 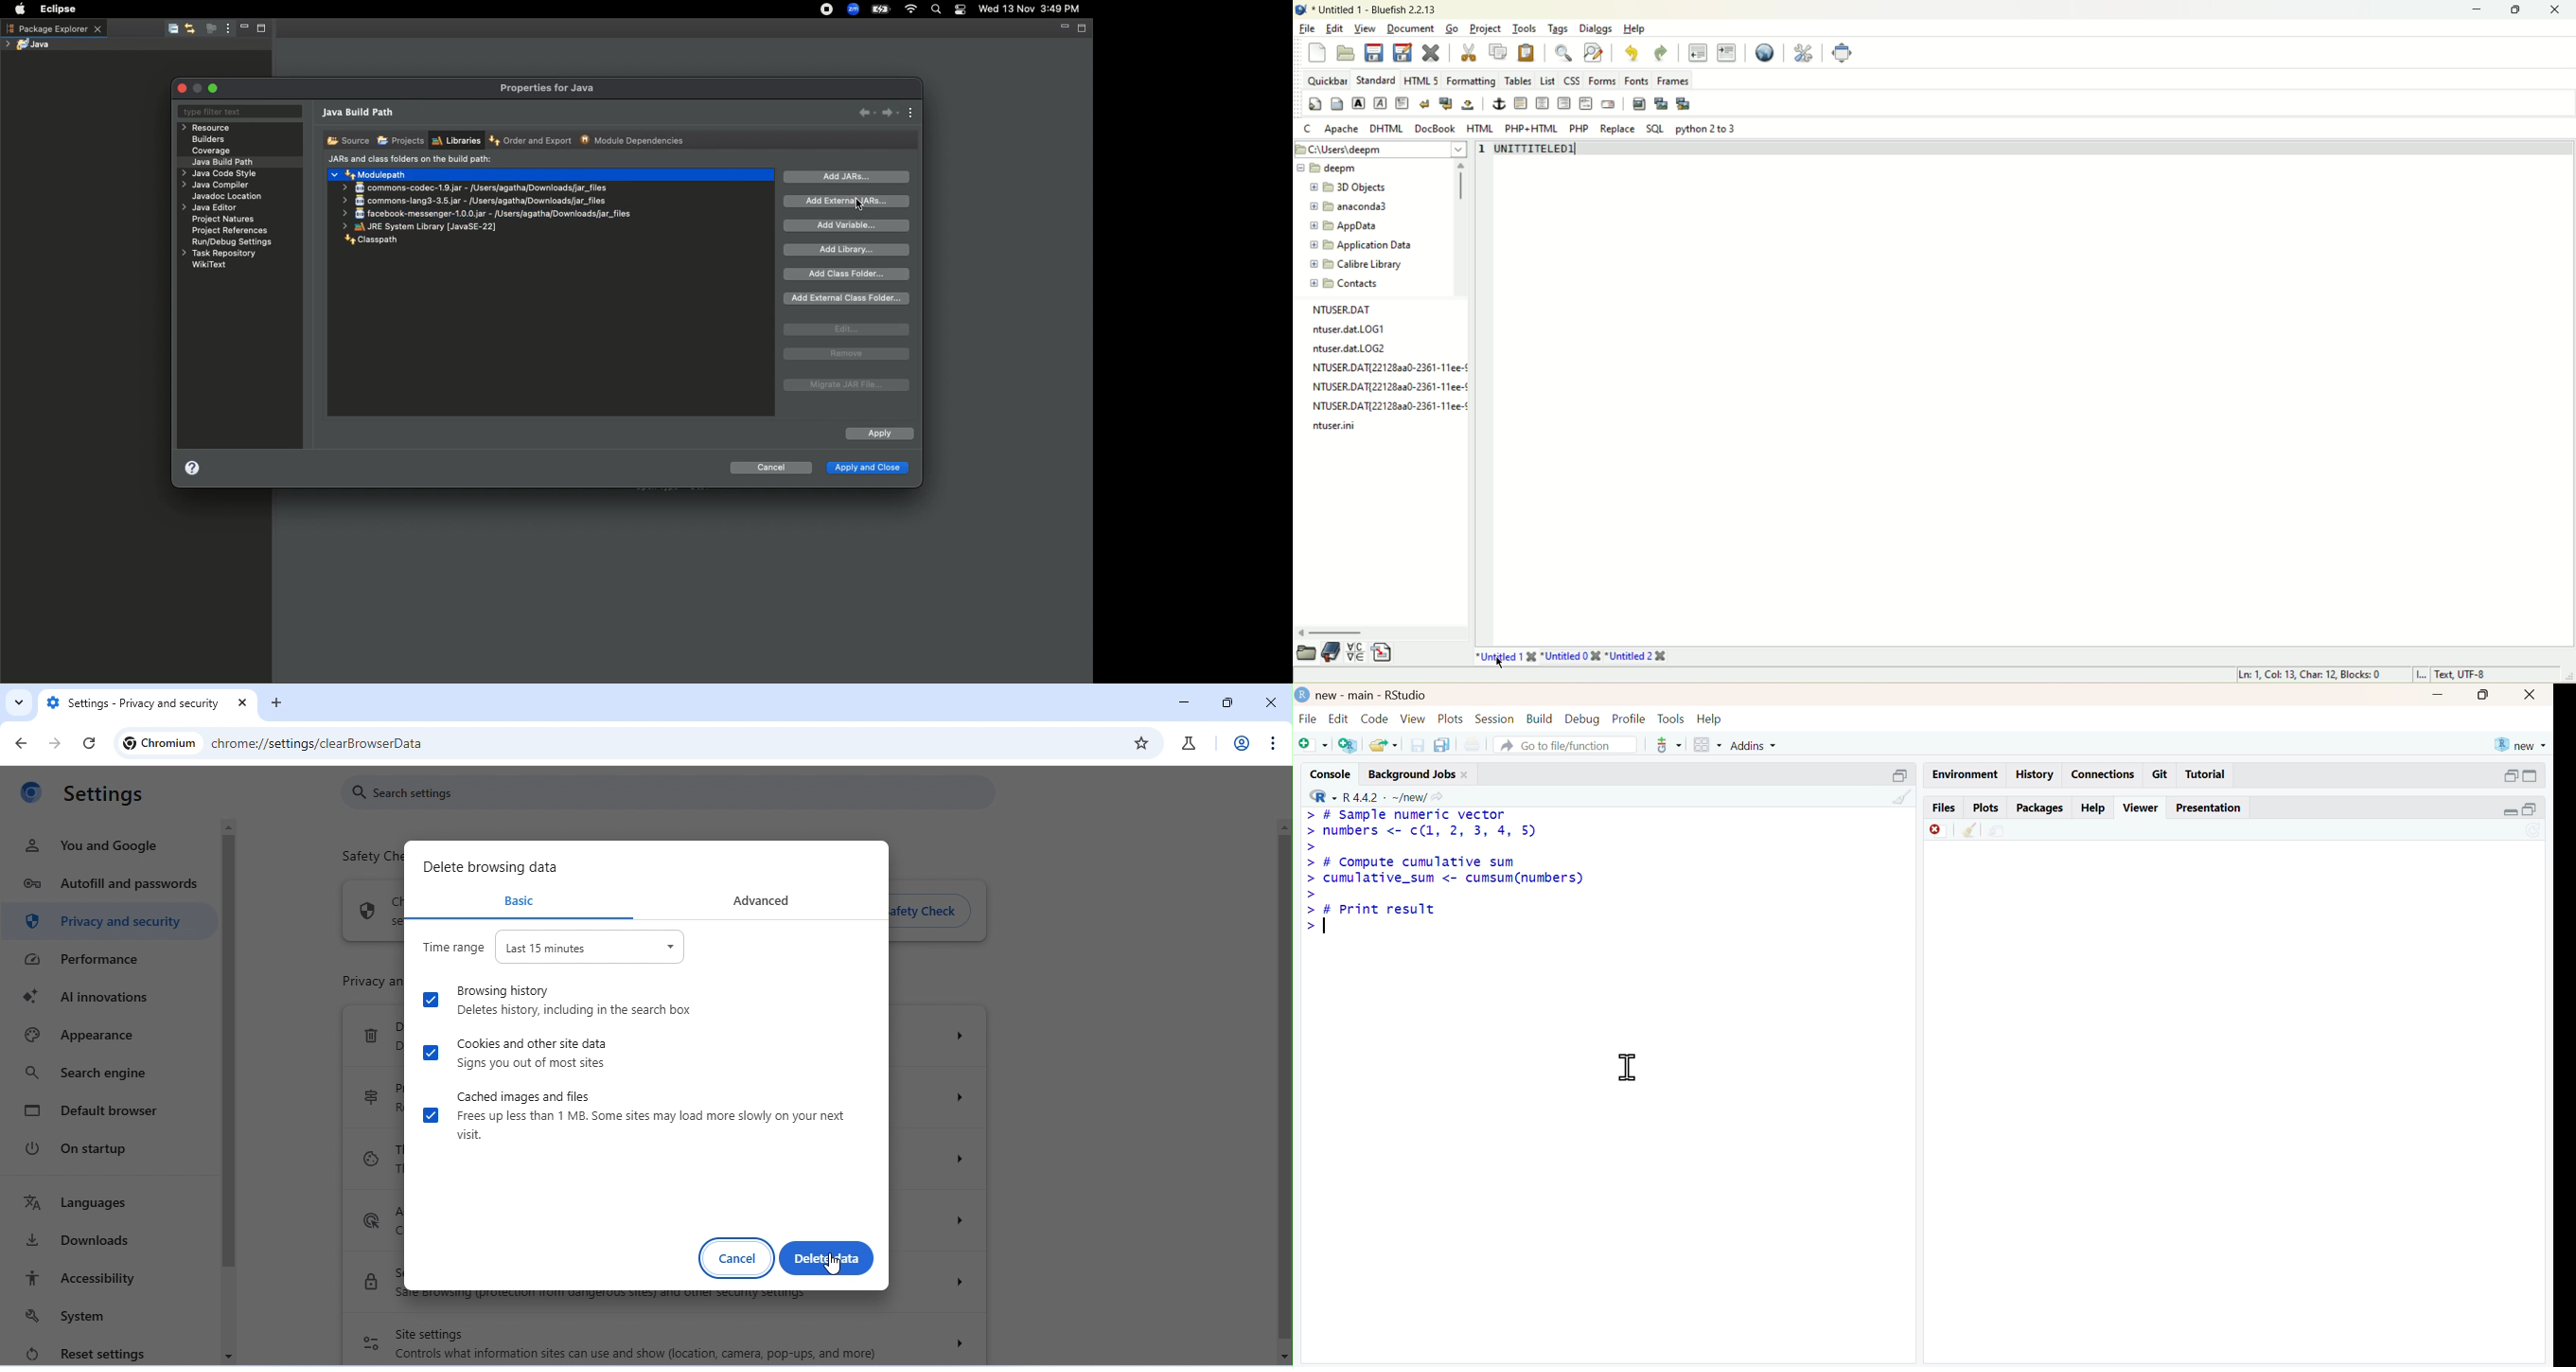 I want to click on delete data, so click(x=826, y=1258).